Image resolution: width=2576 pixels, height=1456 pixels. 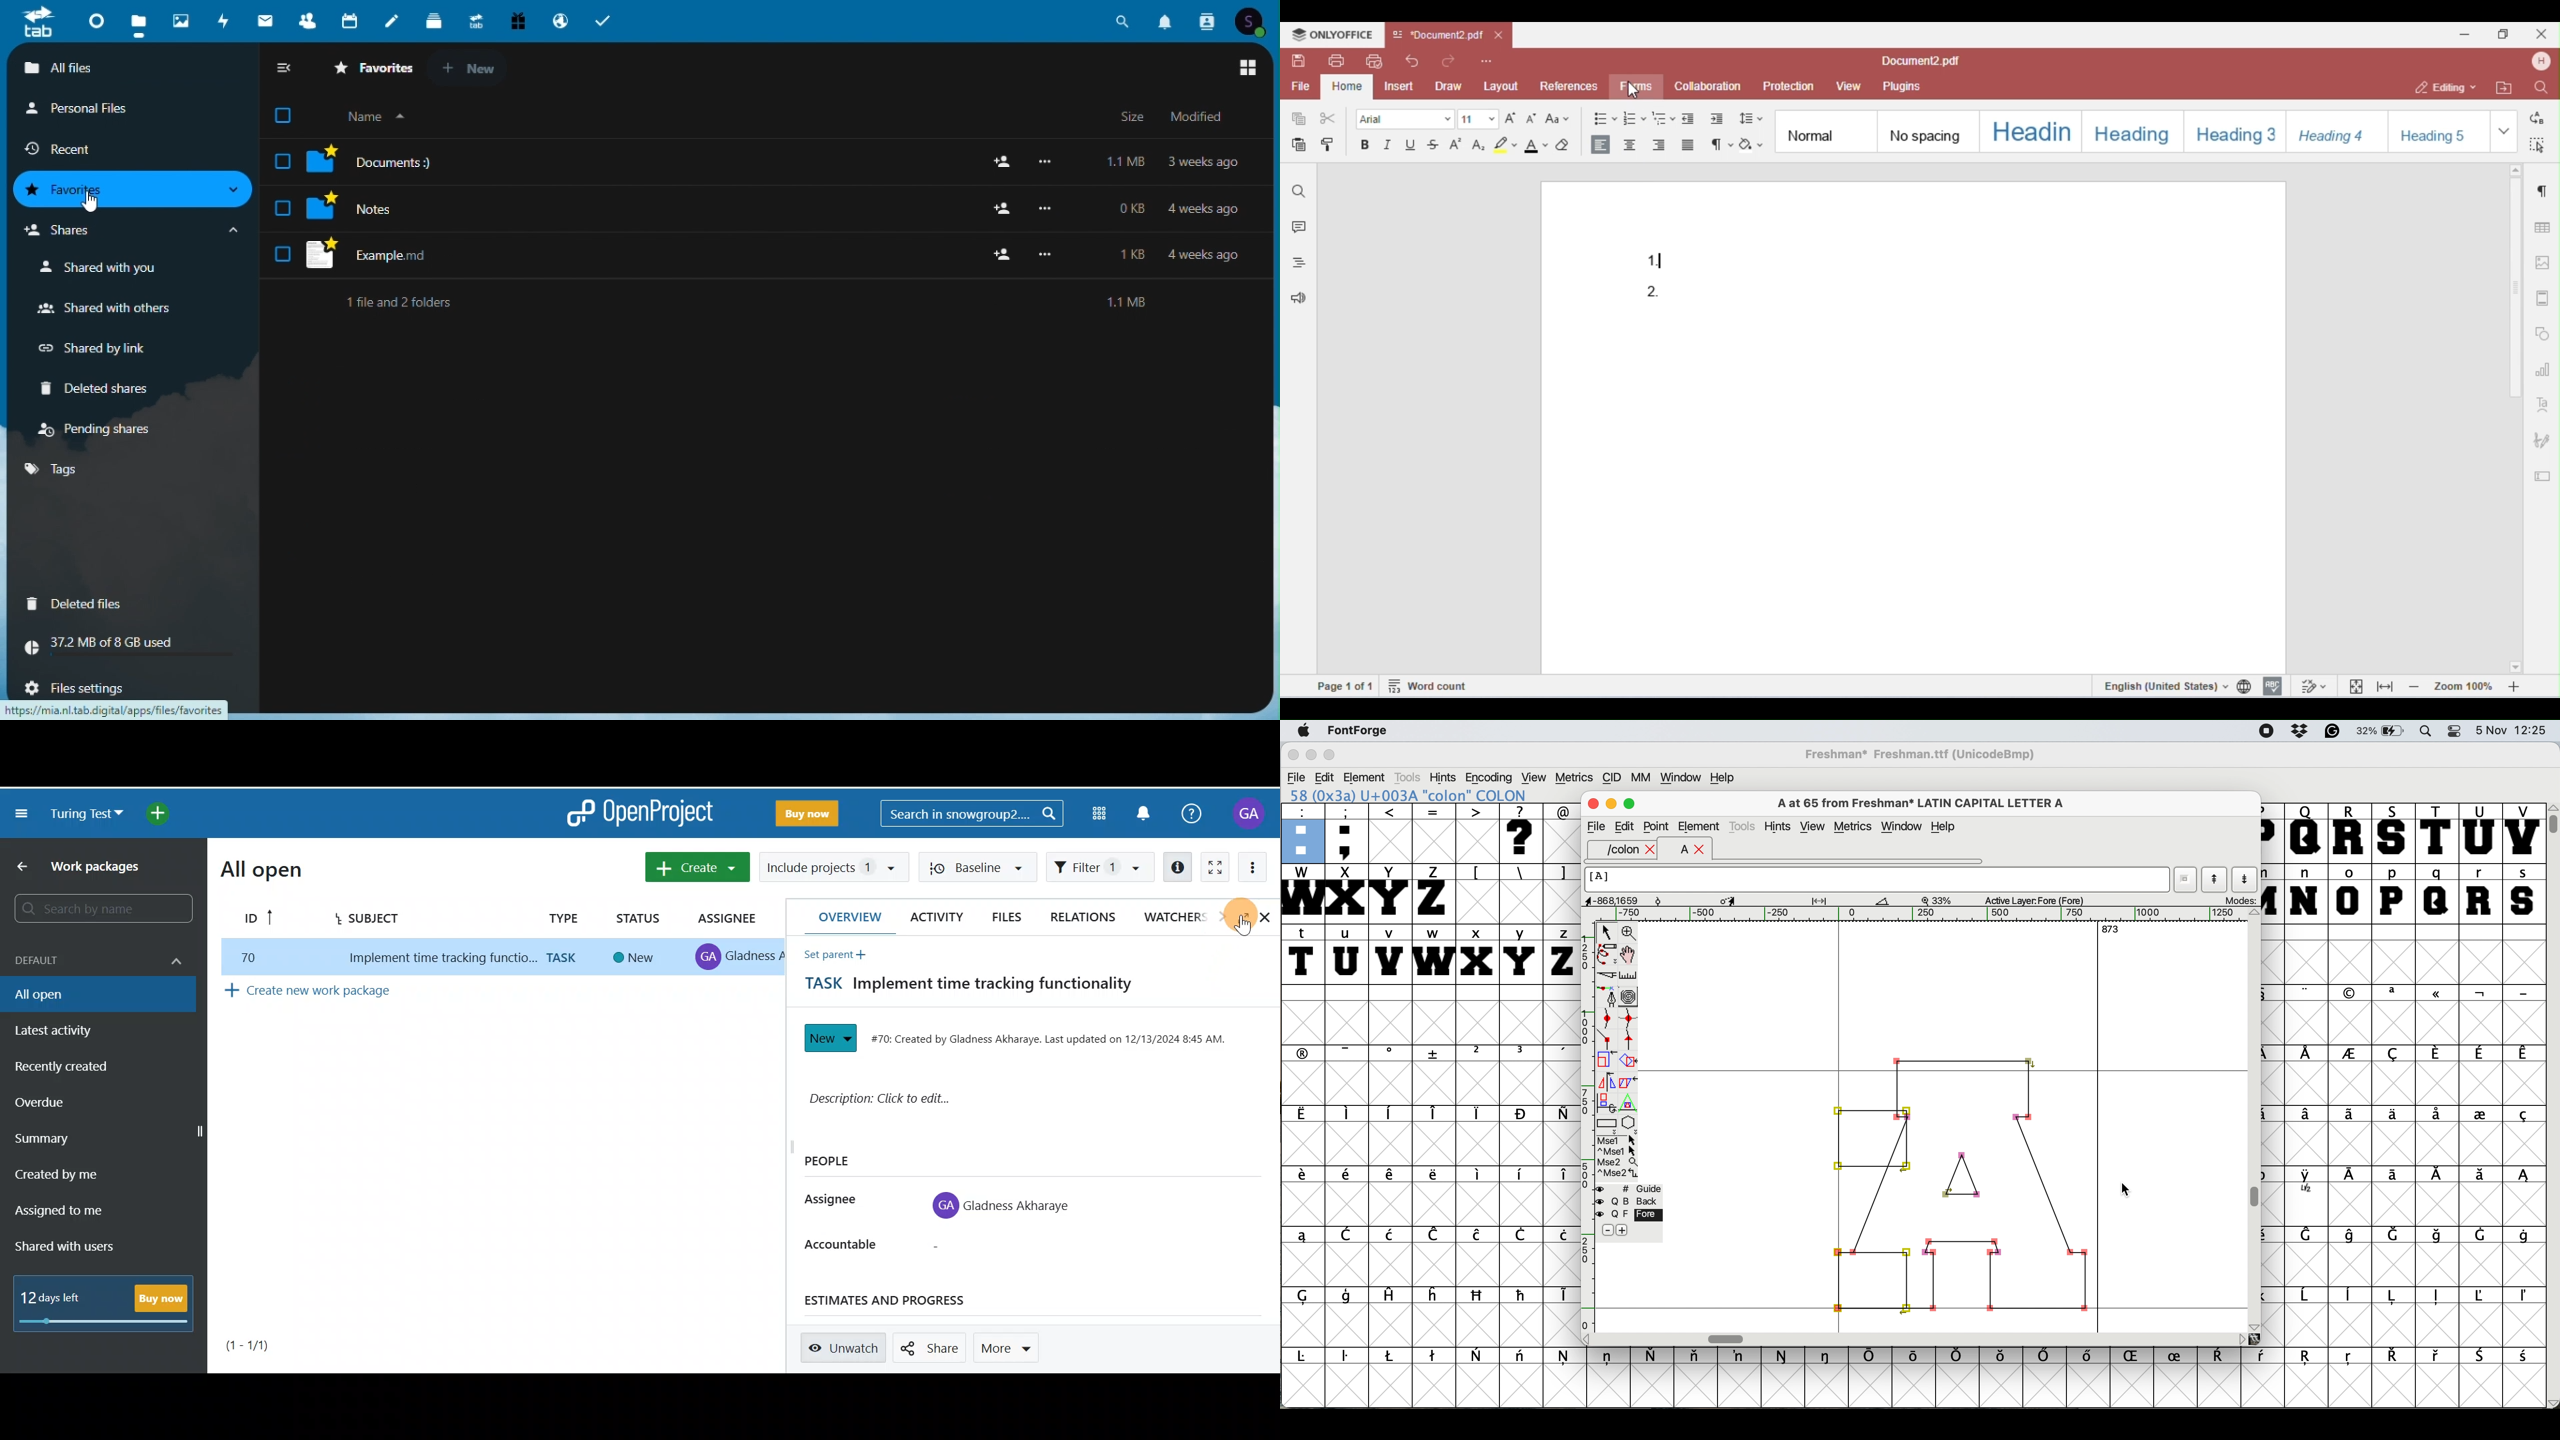 I want to click on symbol, so click(x=2480, y=1113).